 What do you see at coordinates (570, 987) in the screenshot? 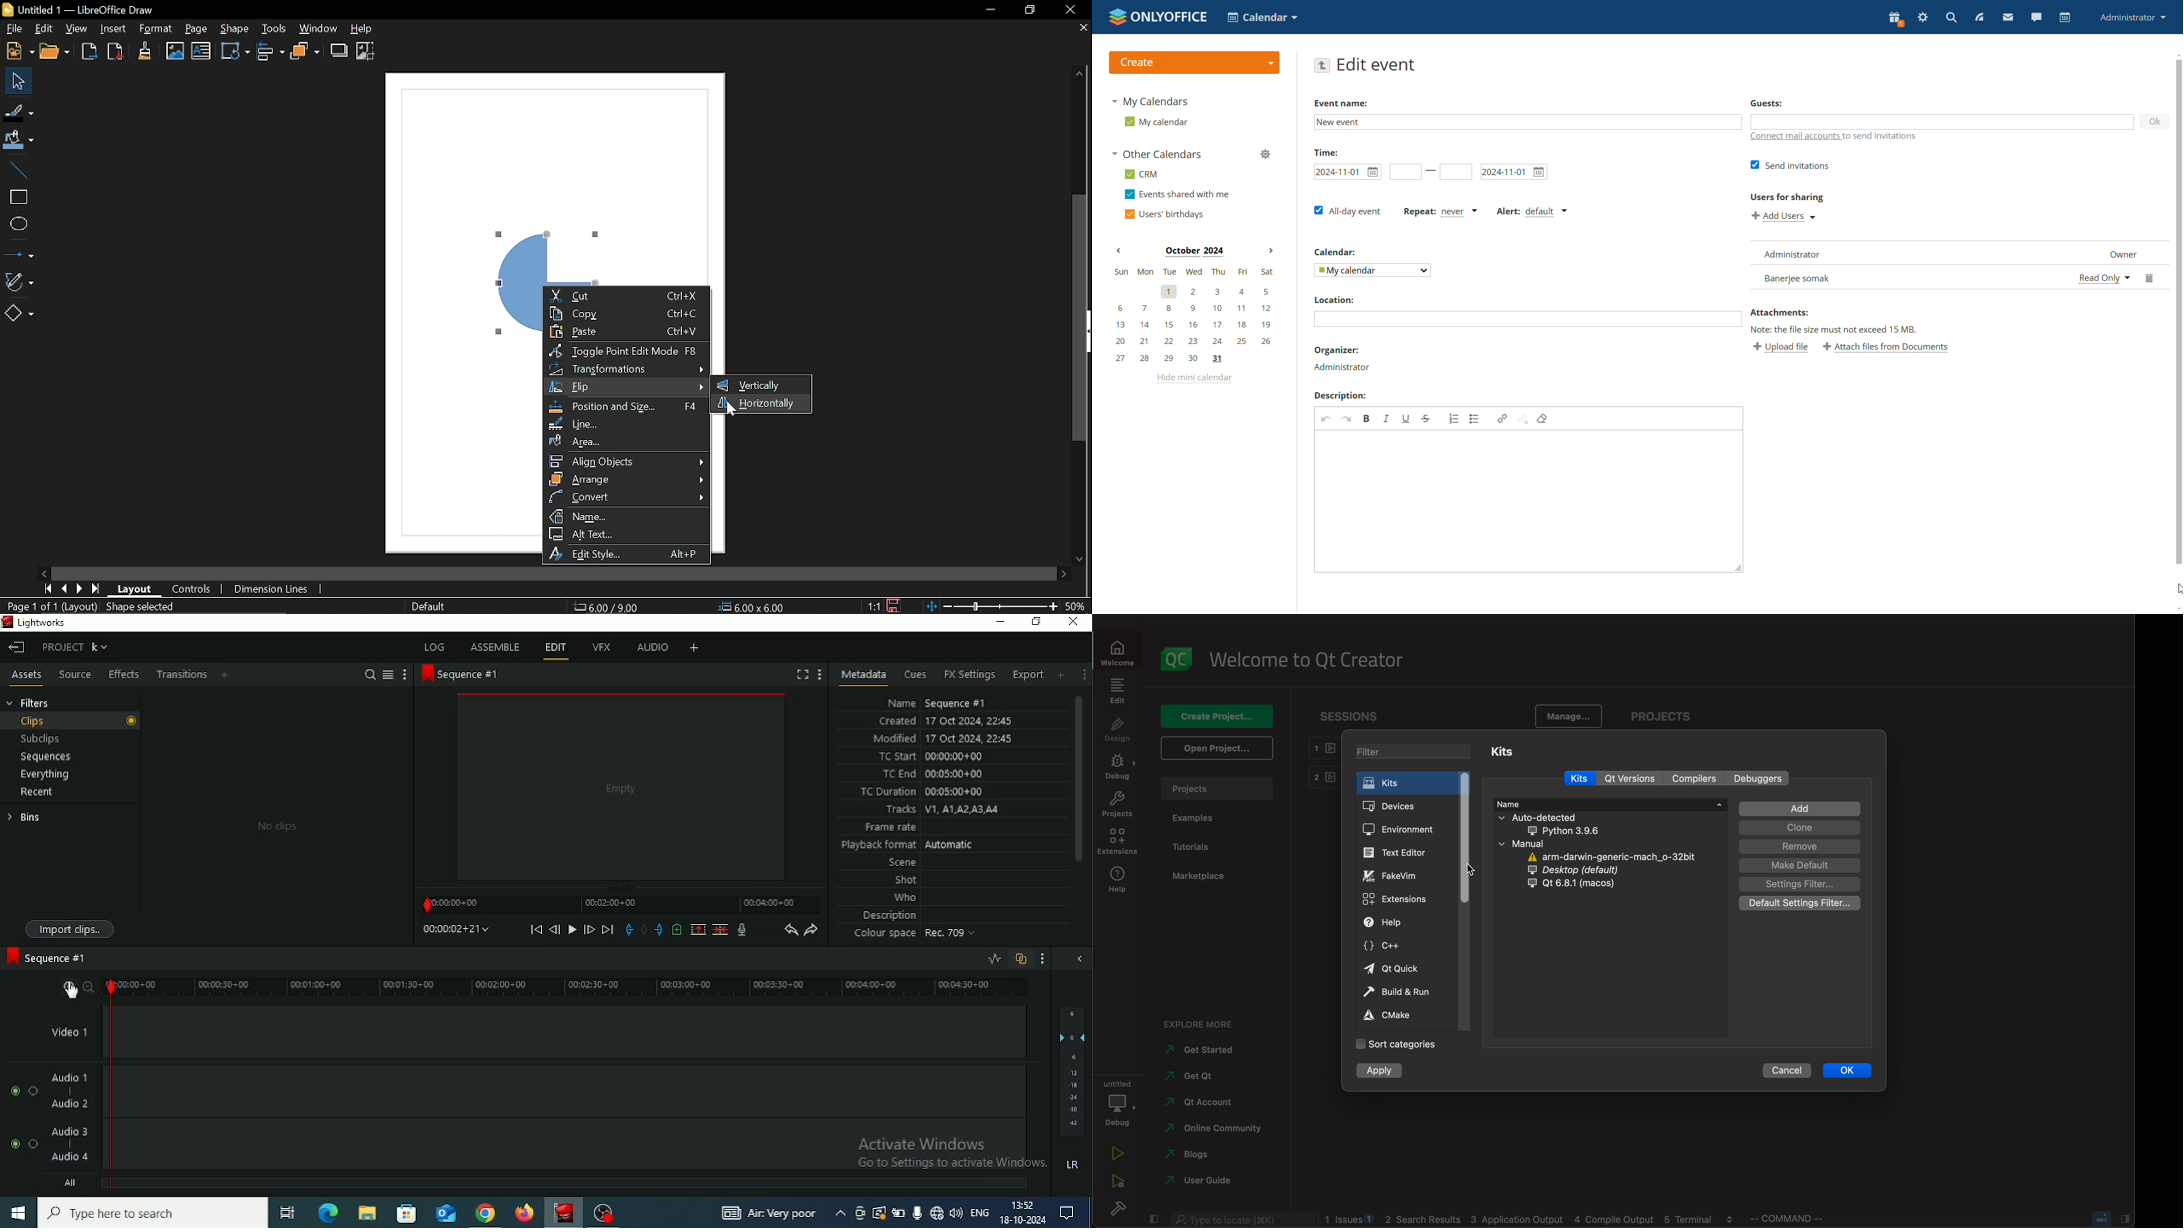
I see `Timeline` at bounding box center [570, 987].